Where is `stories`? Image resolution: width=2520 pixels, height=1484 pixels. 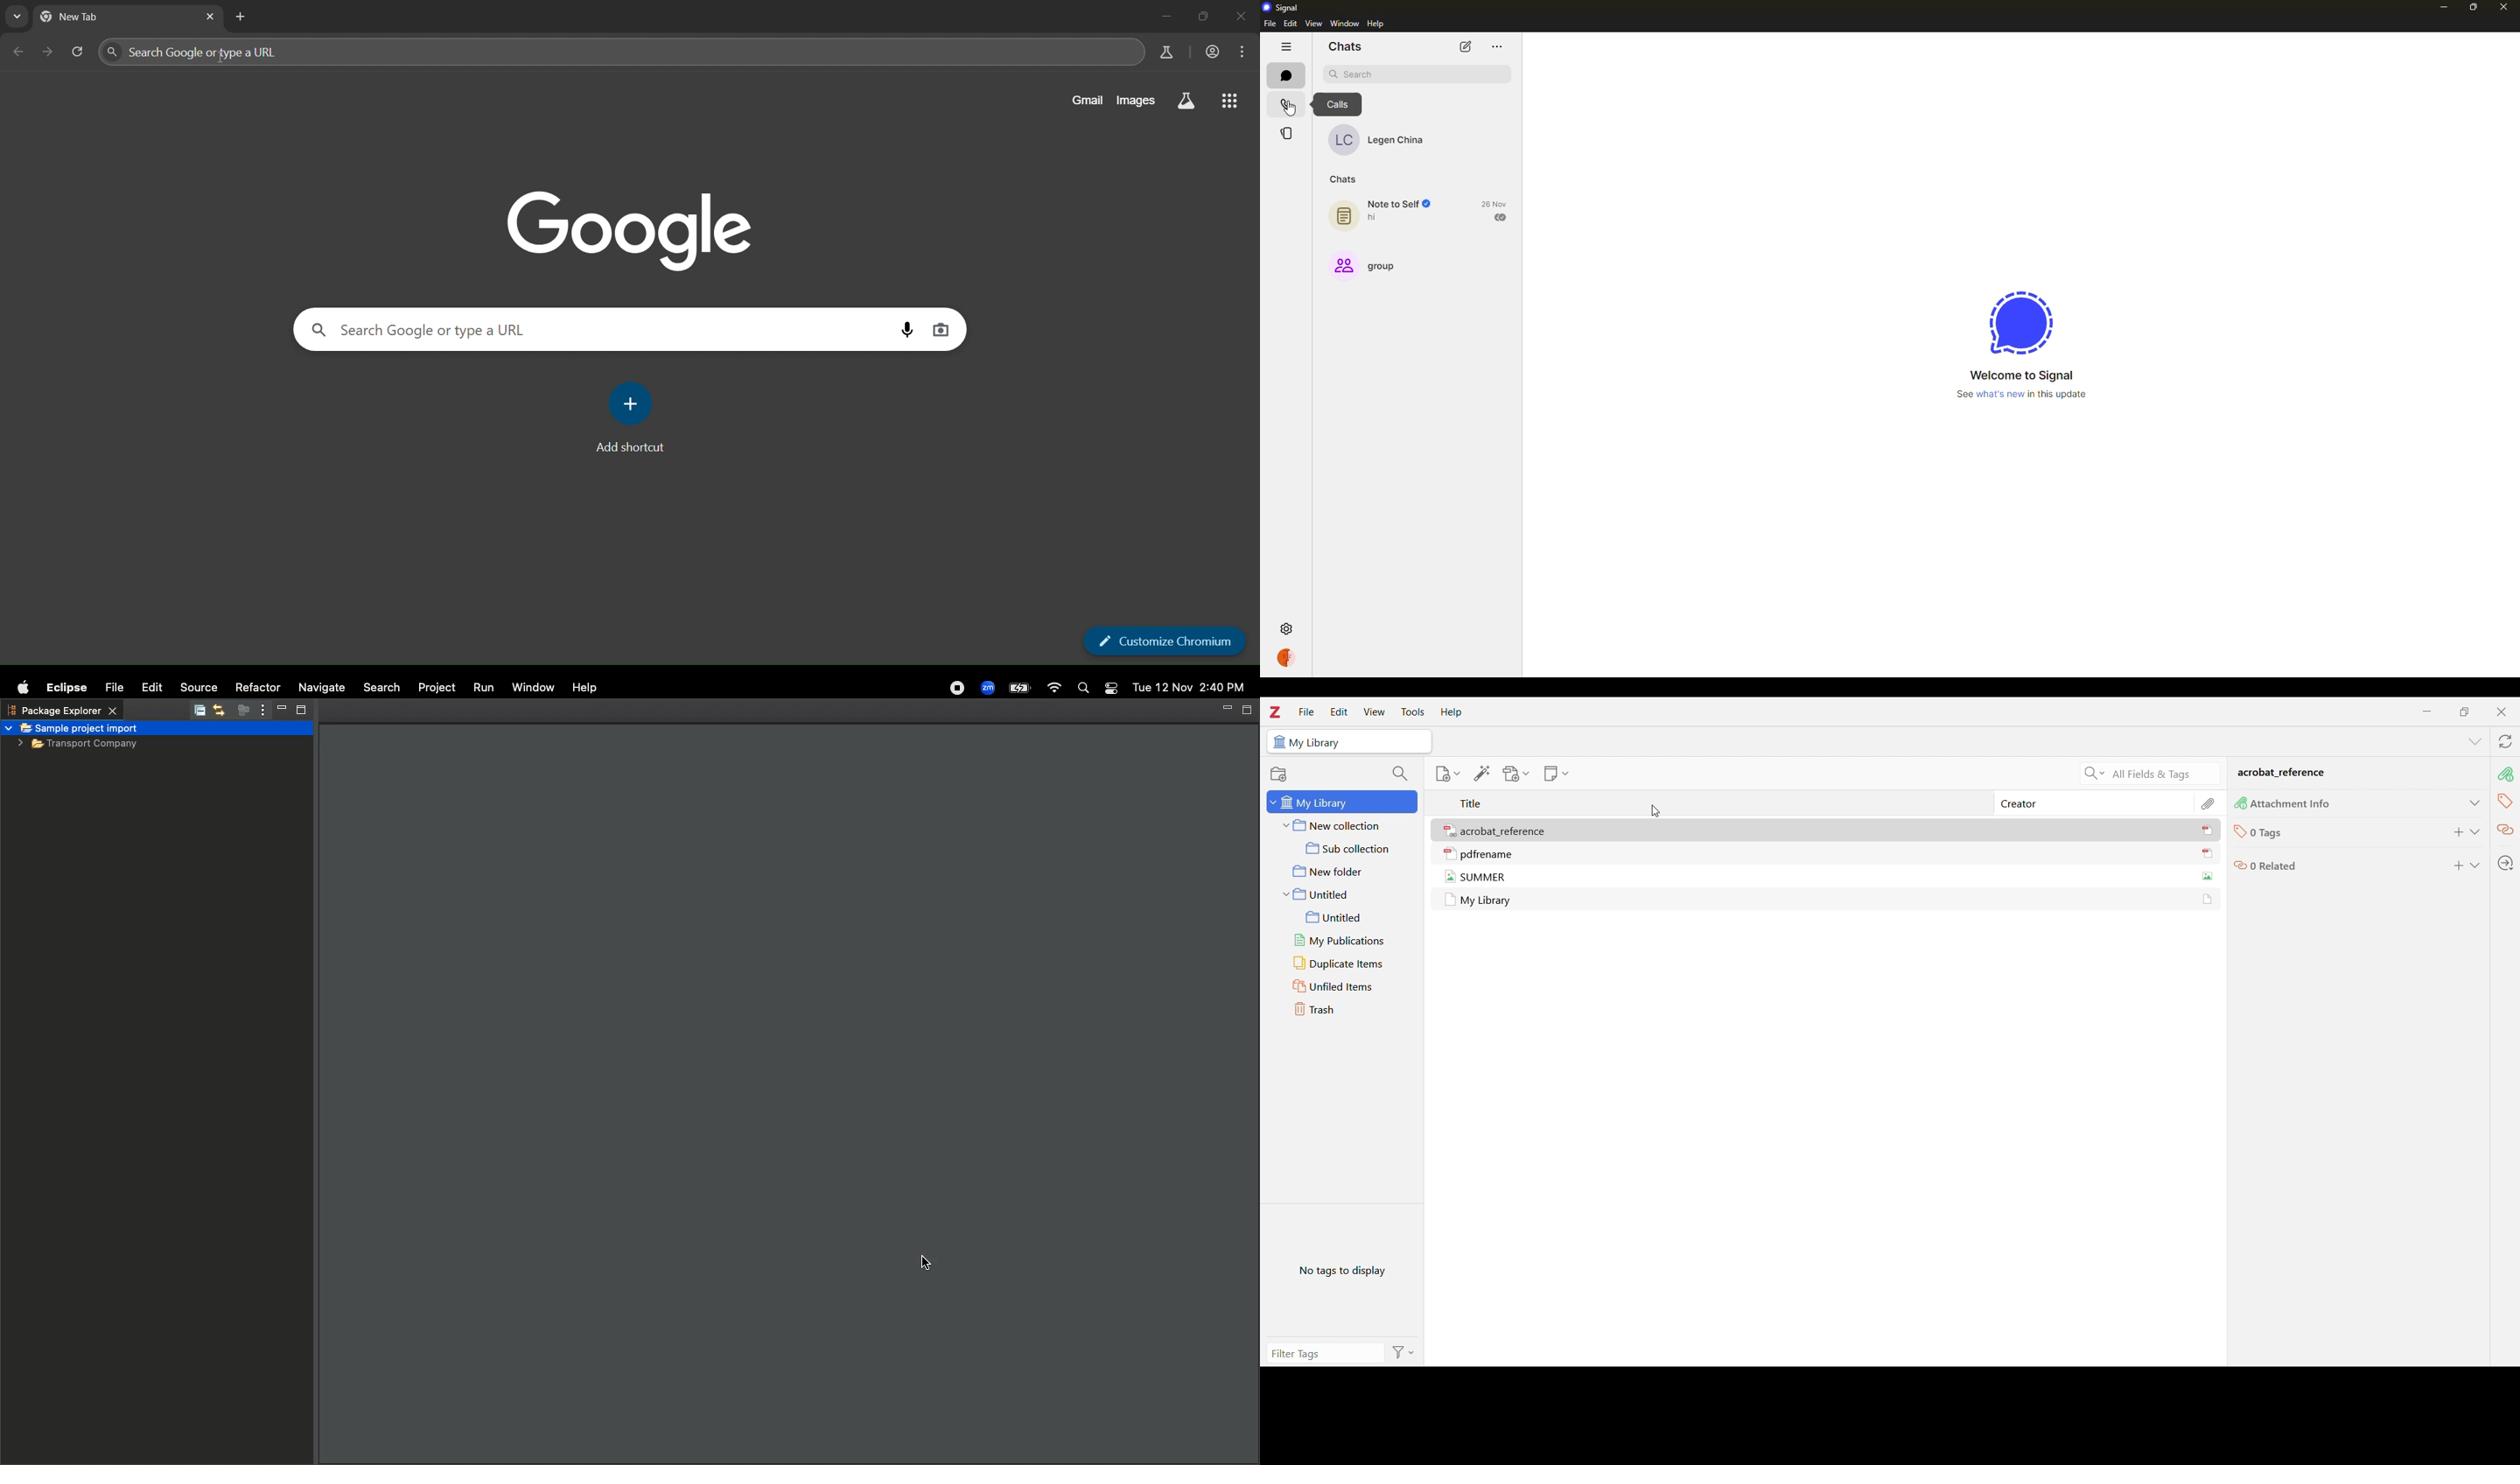 stories is located at coordinates (1286, 133).